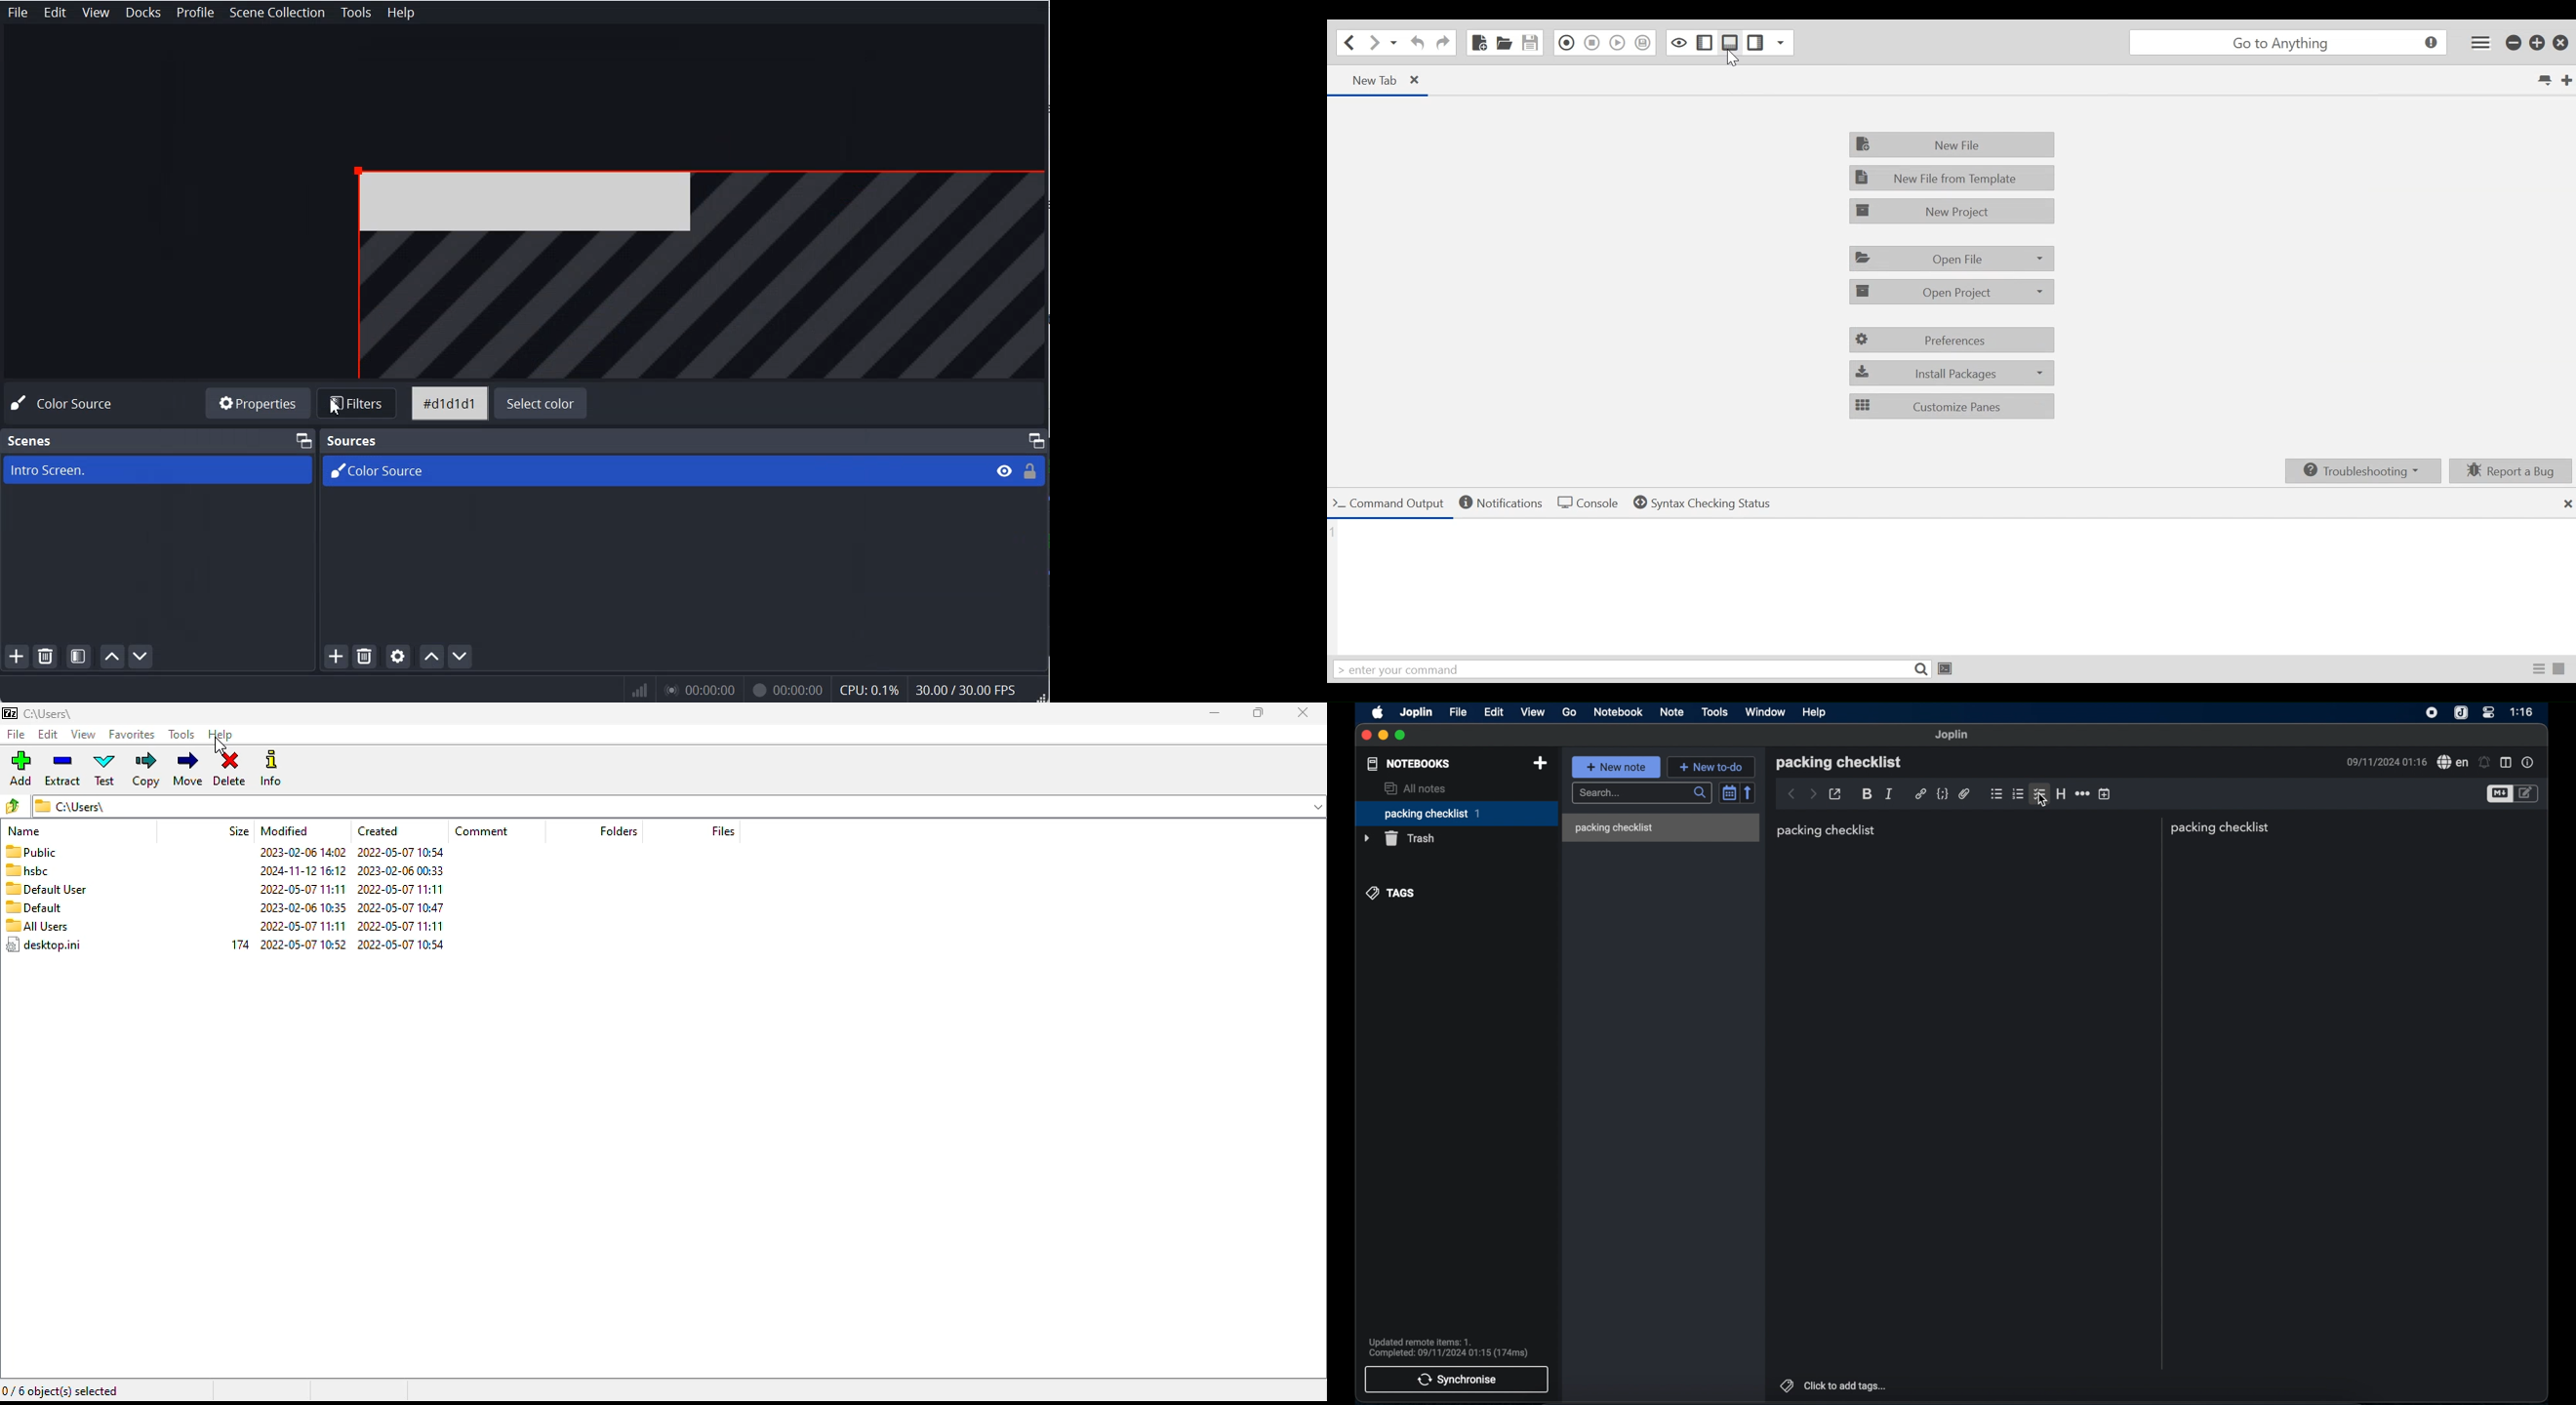 The height and width of the screenshot is (1428, 2576). Describe the element at coordinates (1765, 712) in the screenshot. I see `window` at that location.